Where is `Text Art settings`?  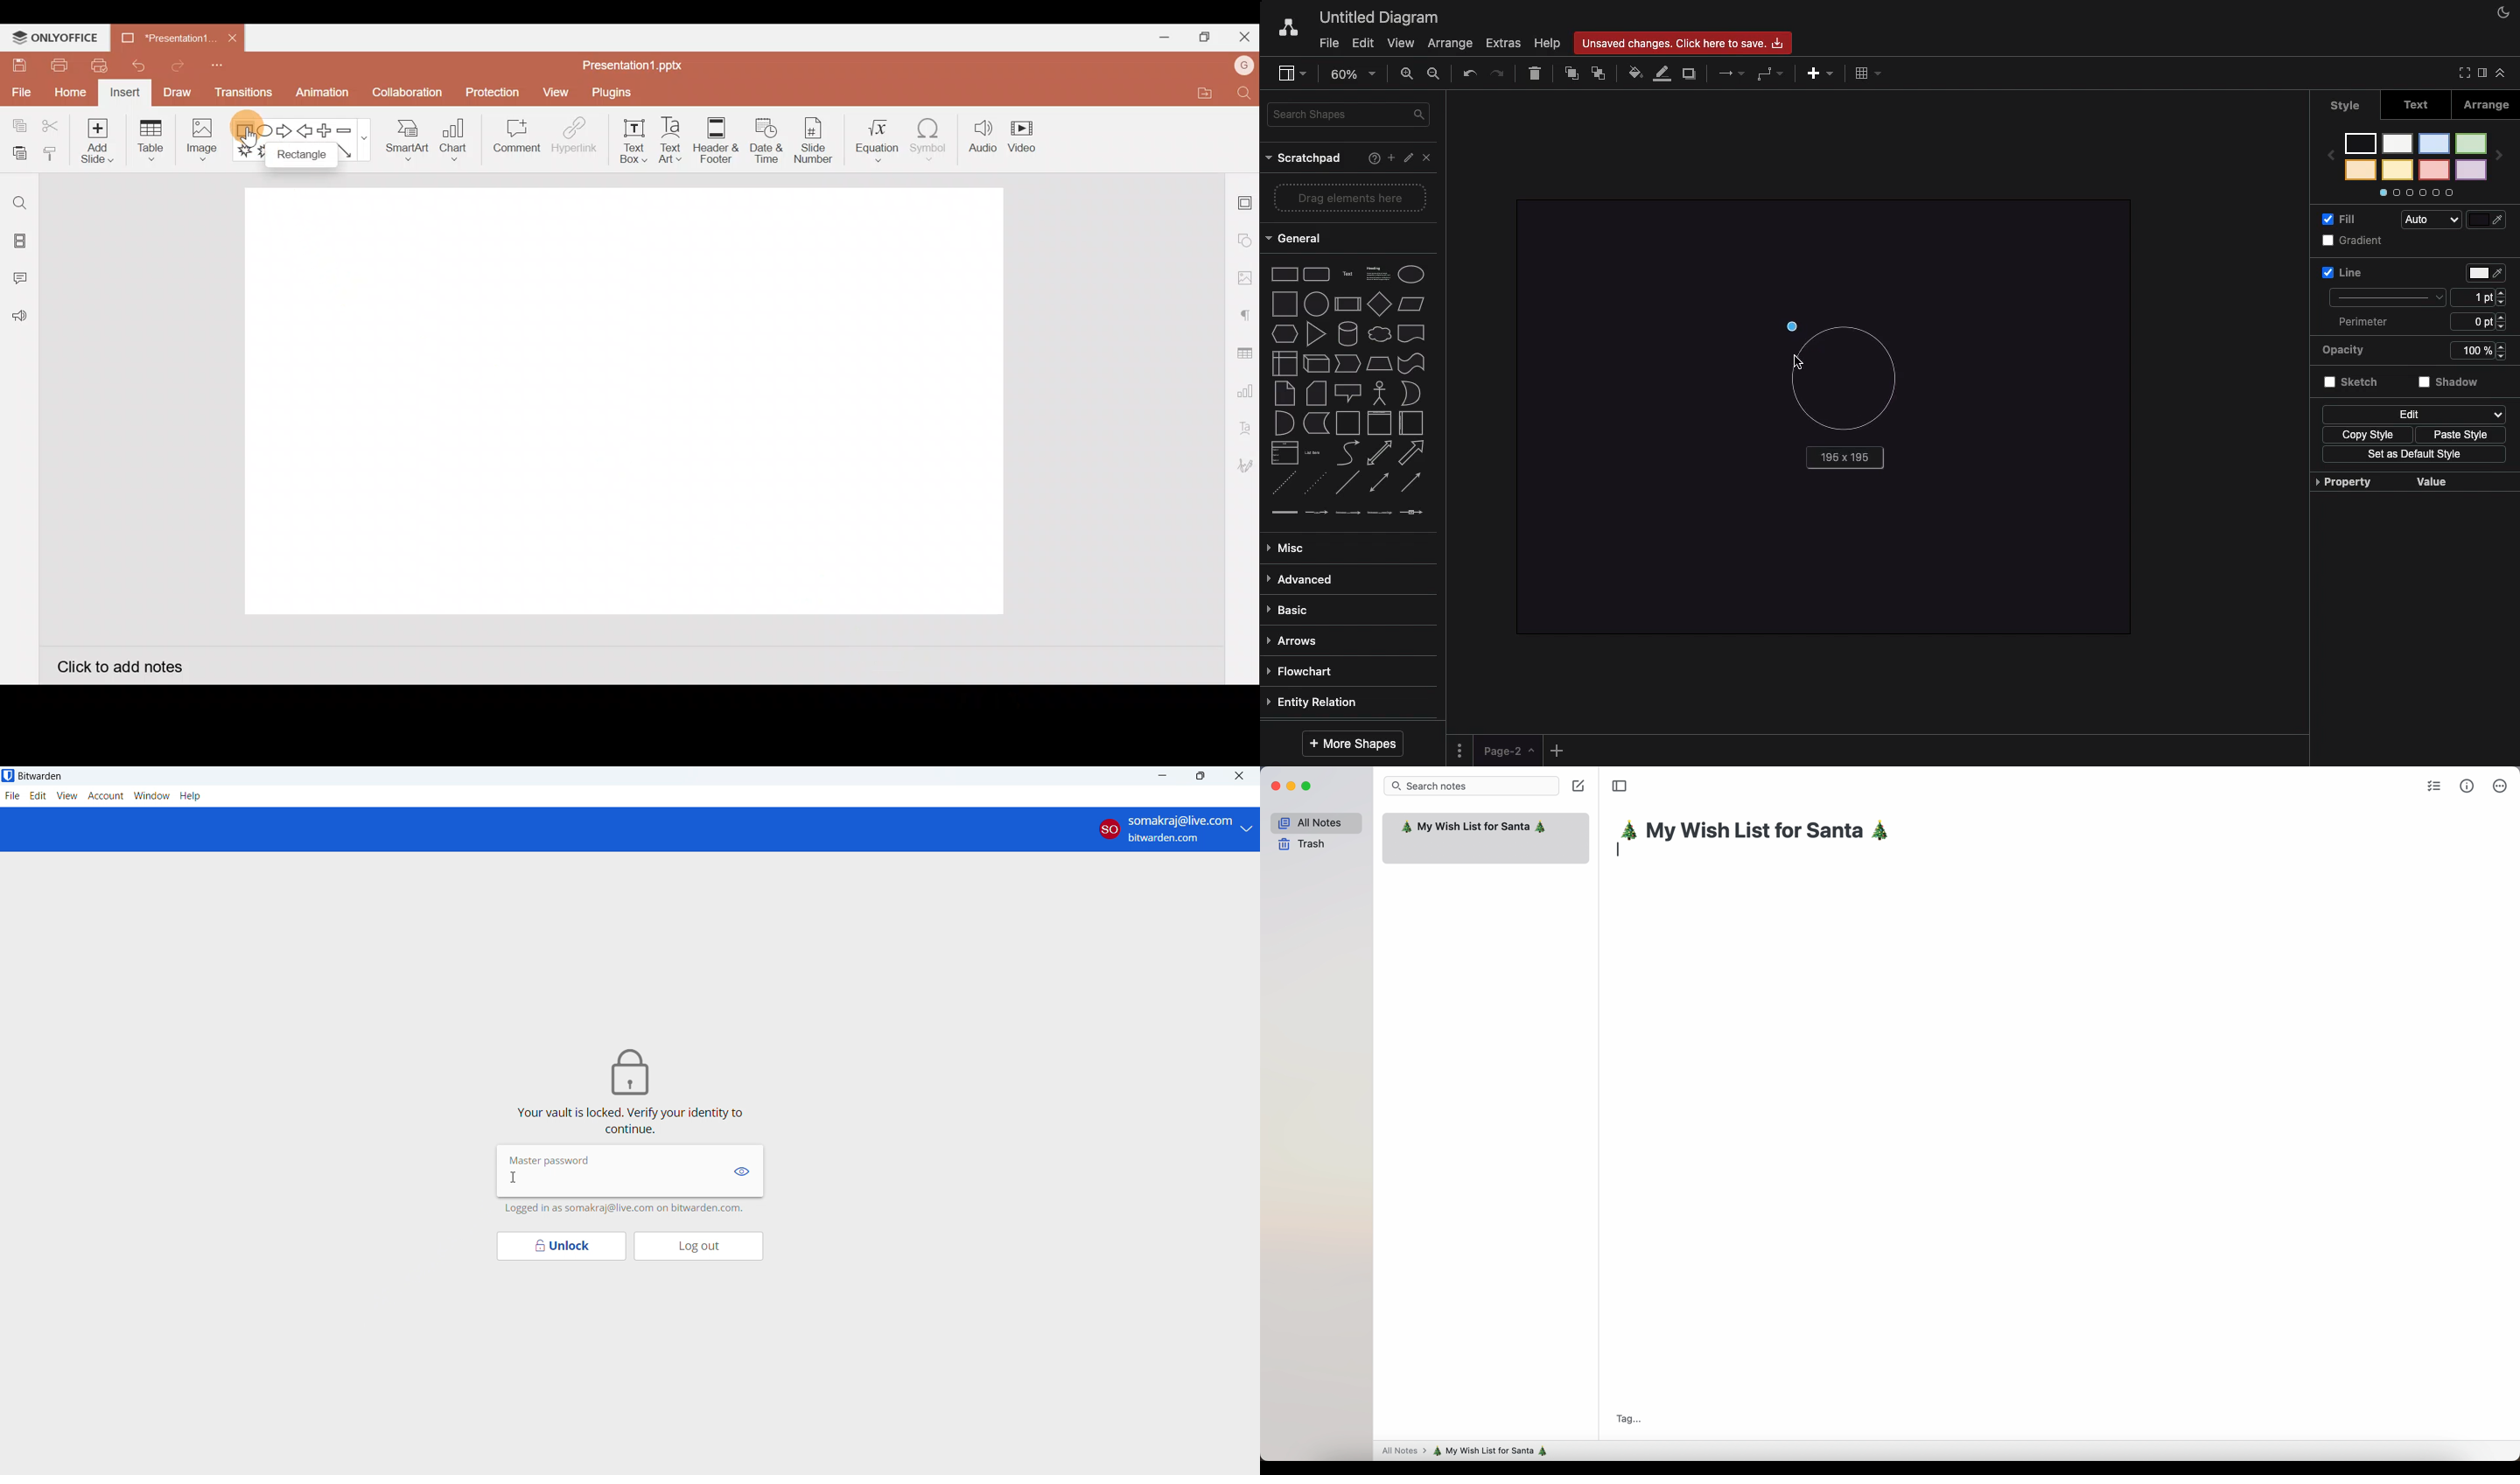
Text Art settings is located at coordinates (1244, 428).